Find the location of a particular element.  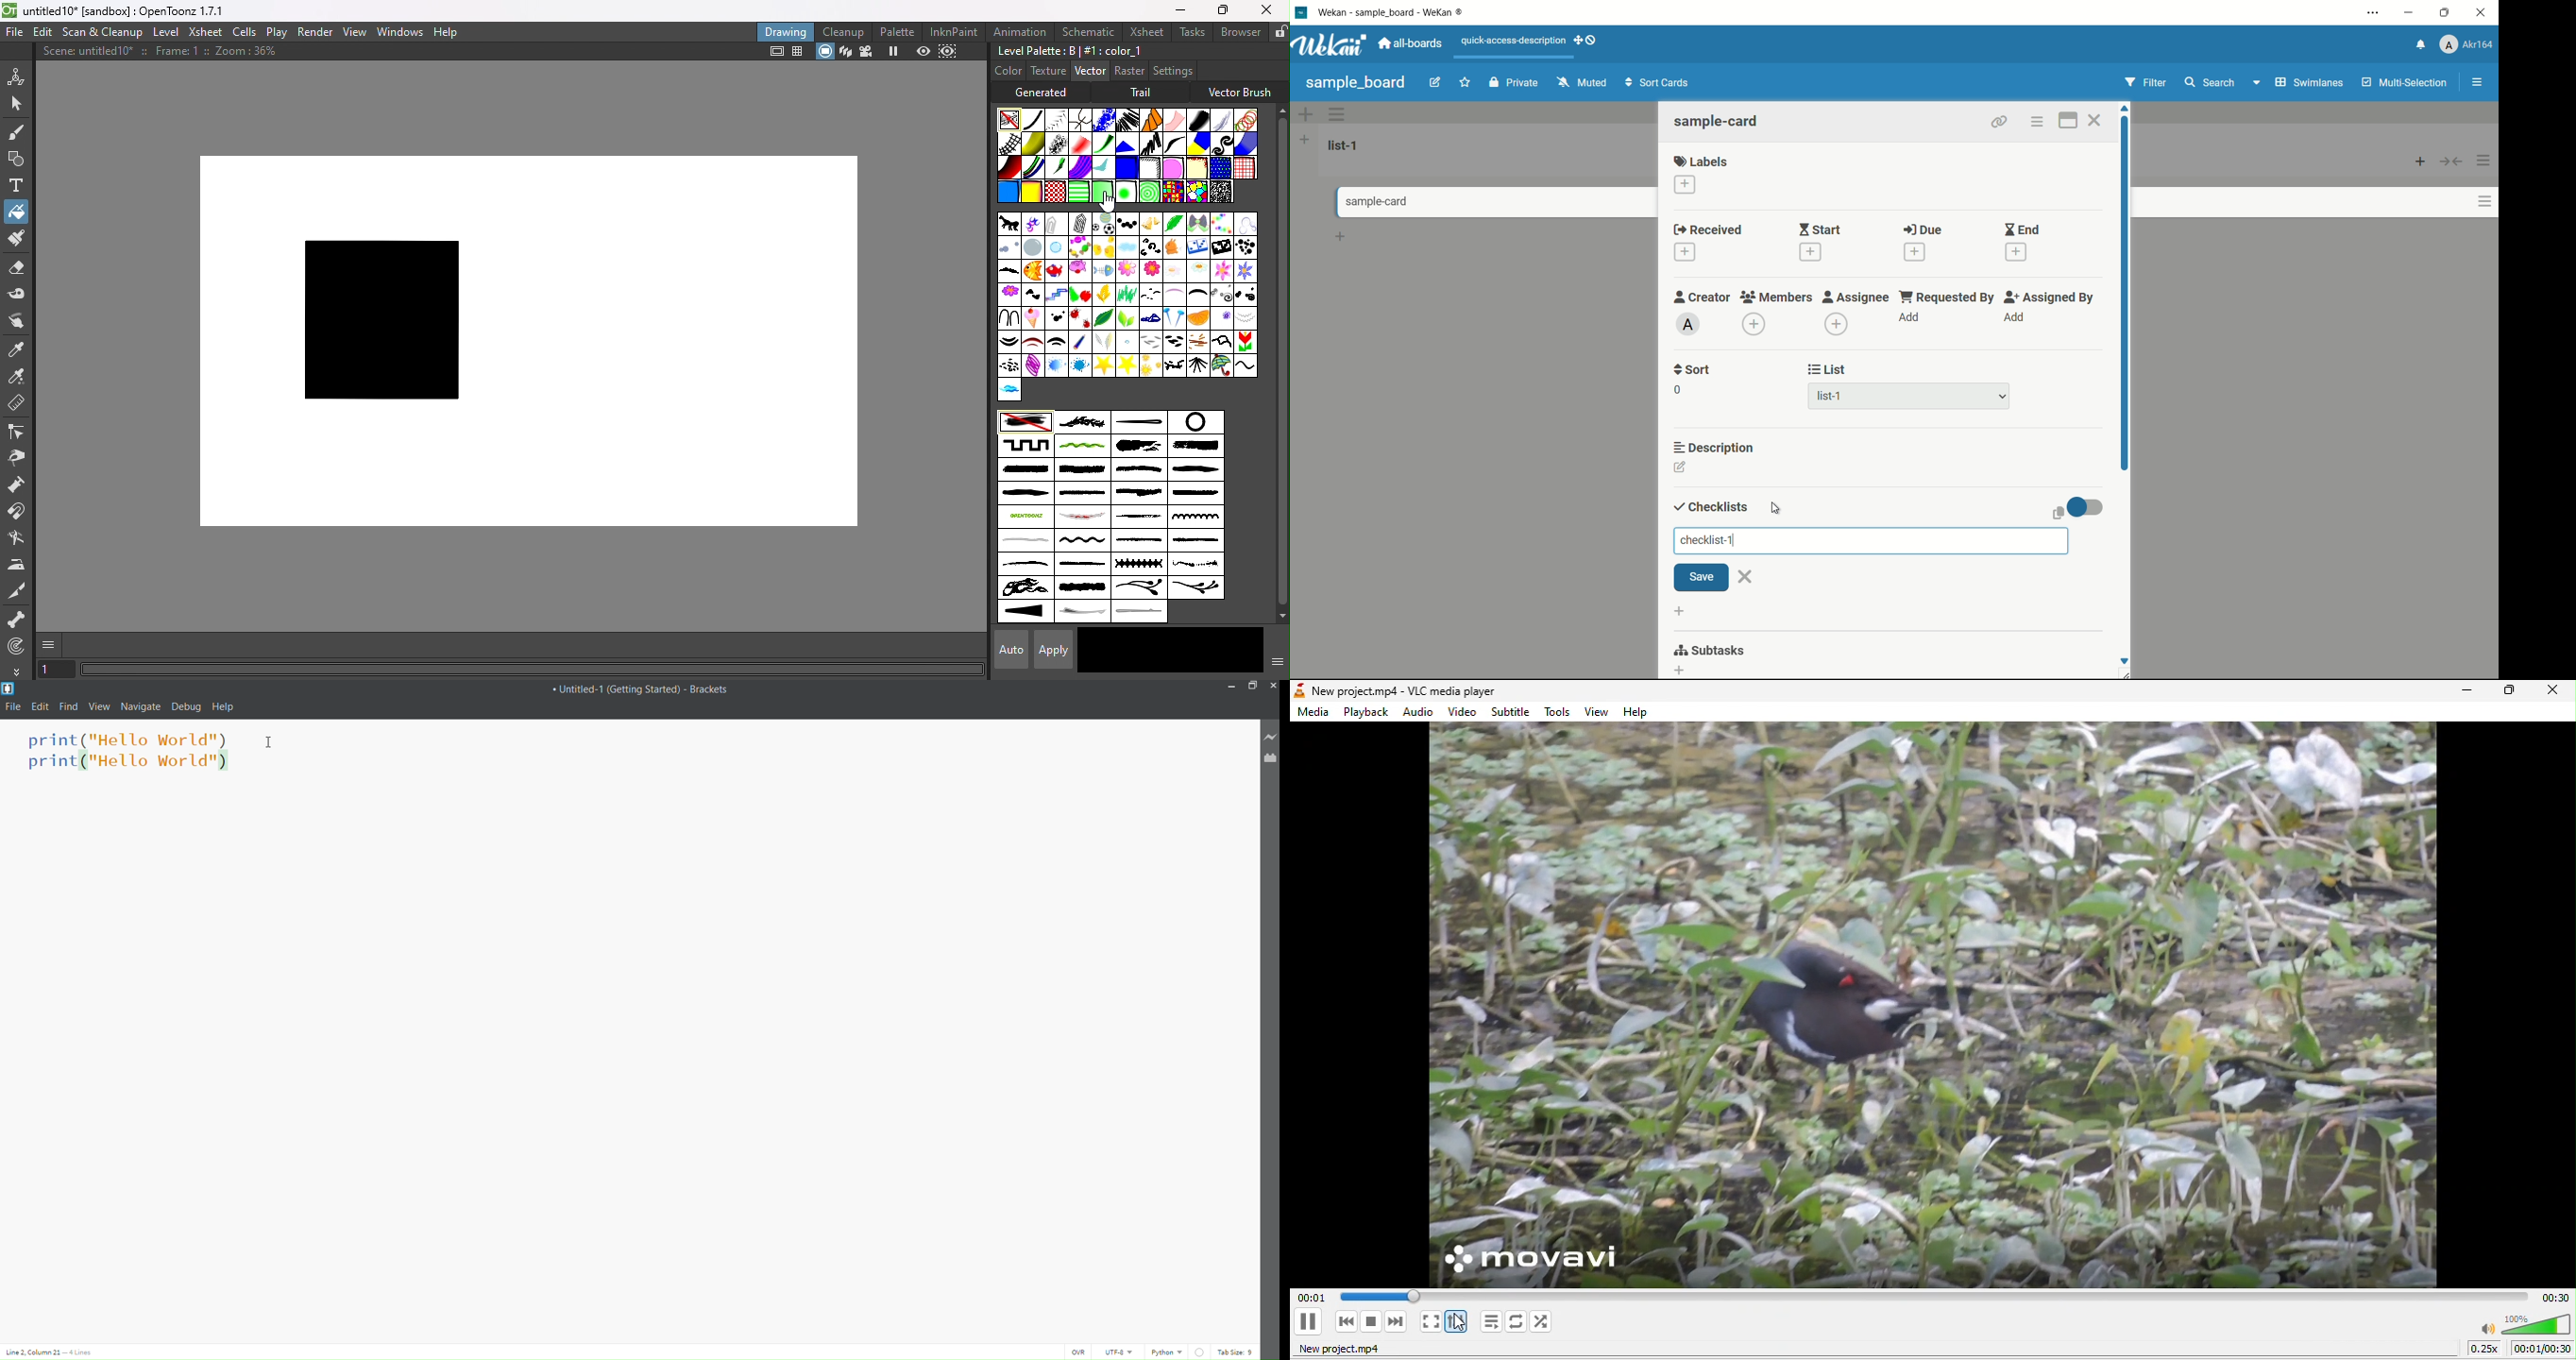

private is located at coordinates (1514, 84).